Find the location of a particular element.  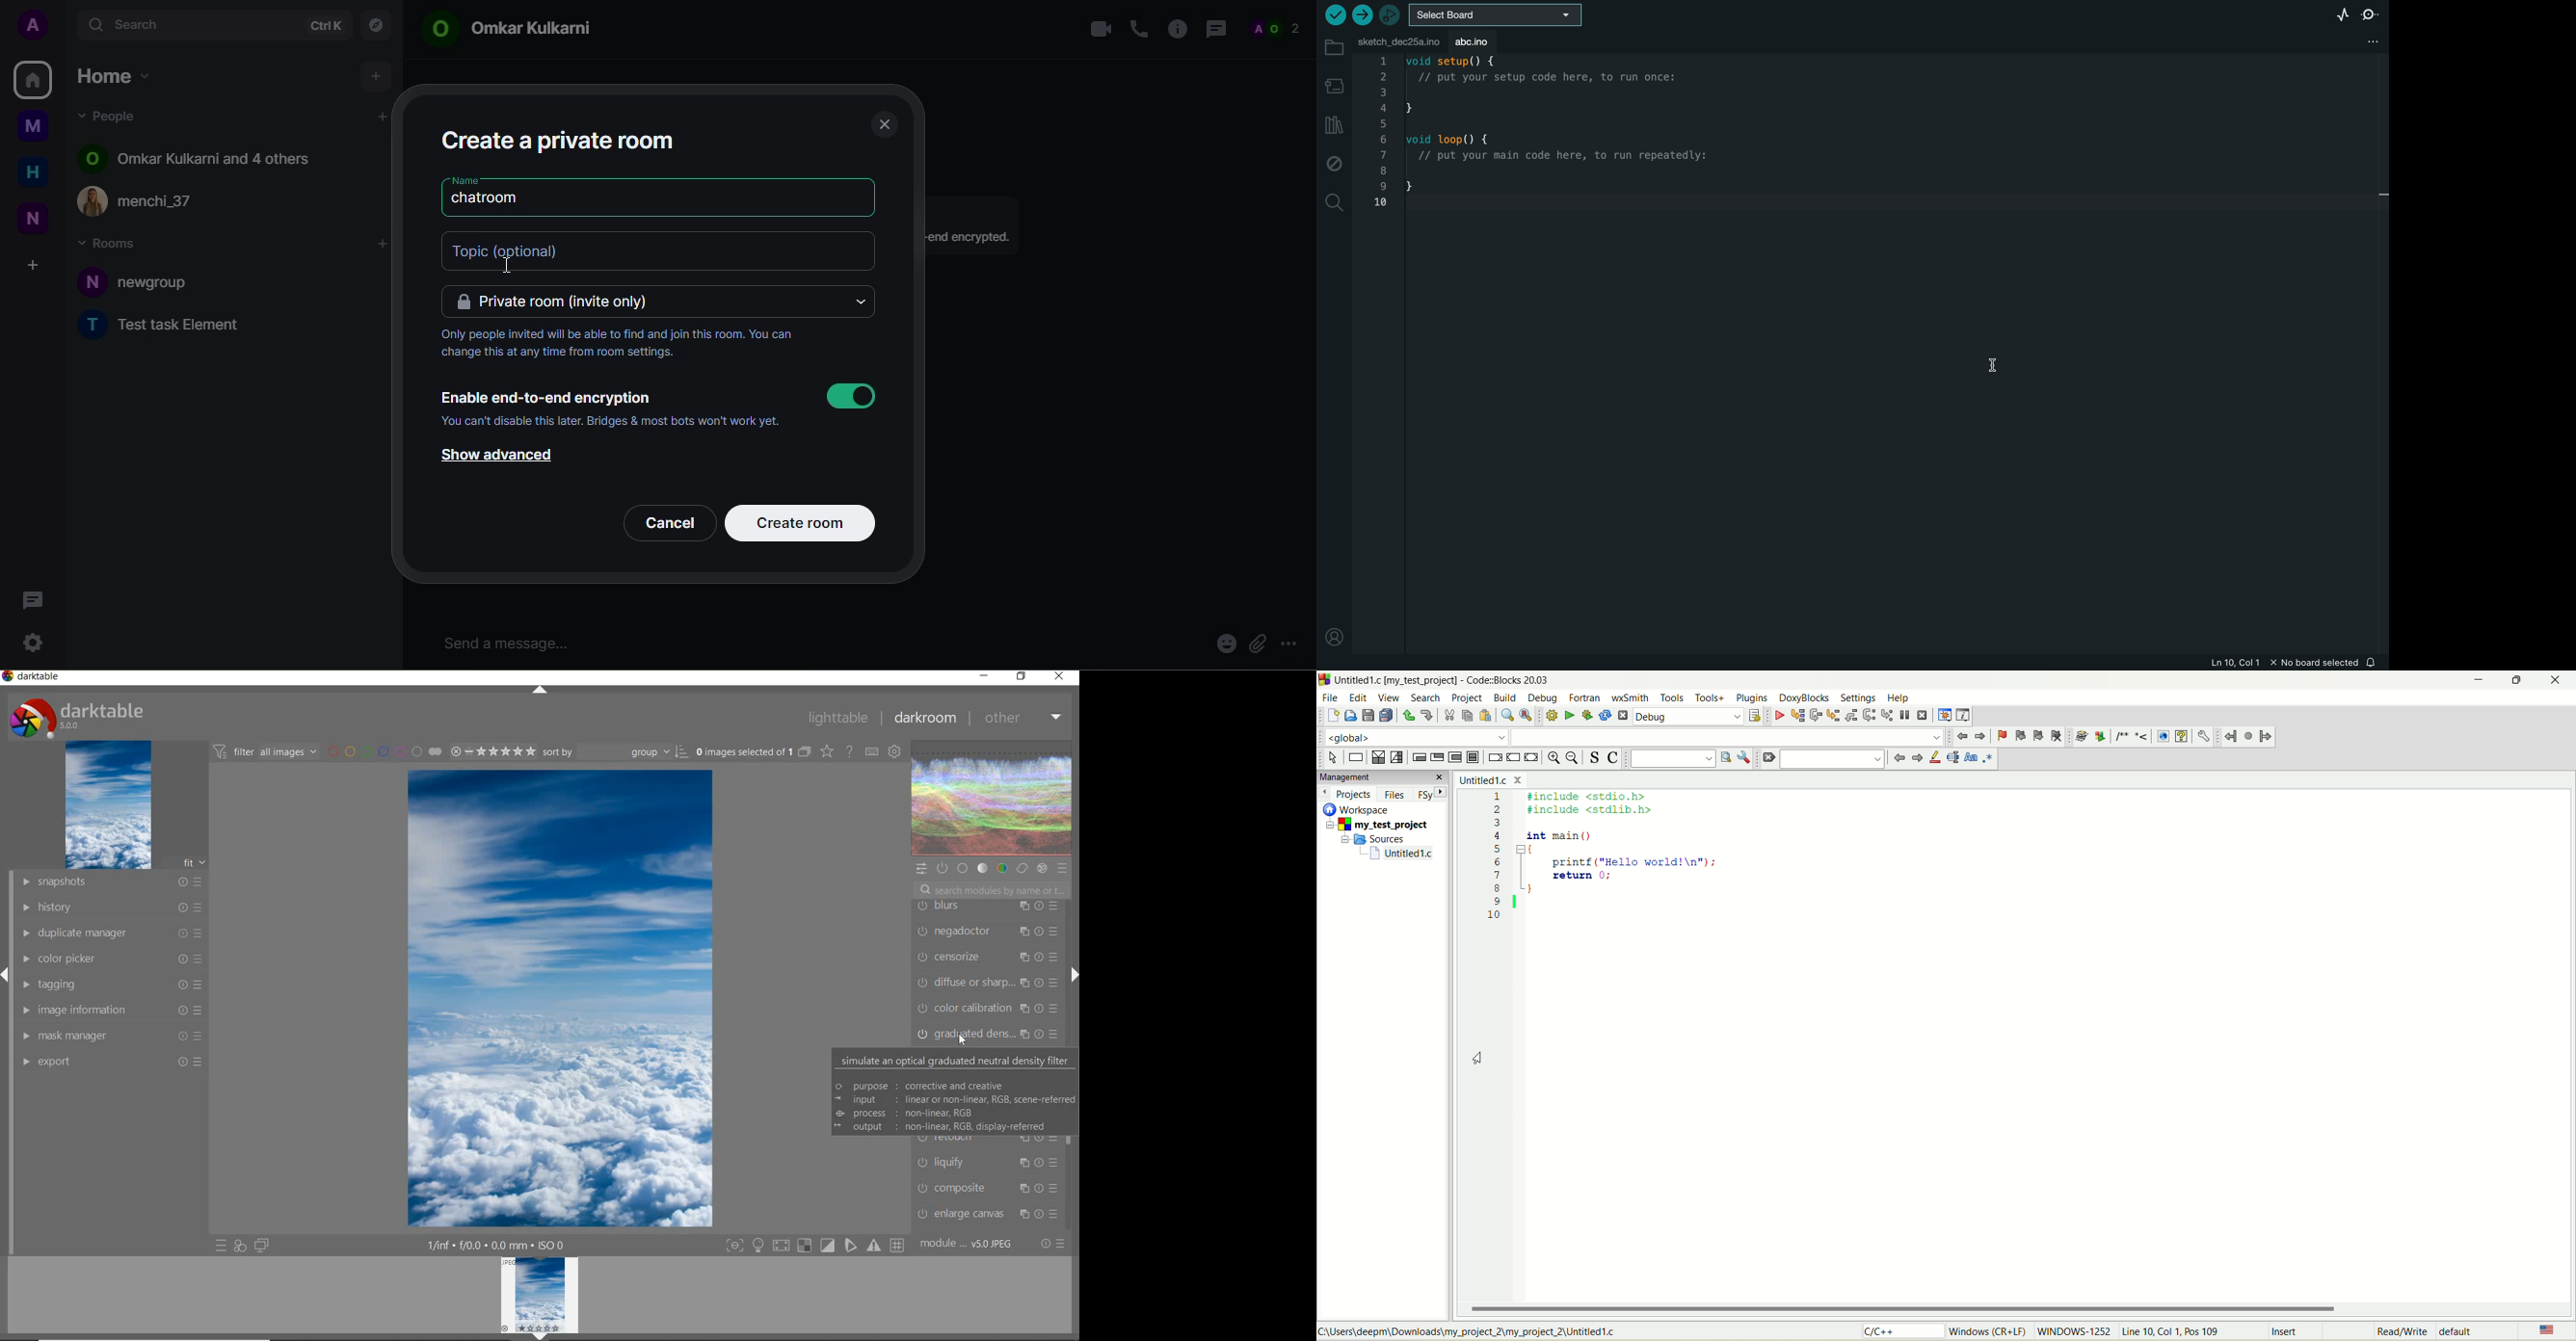

color calibration is located at coordinates (988, 1008).